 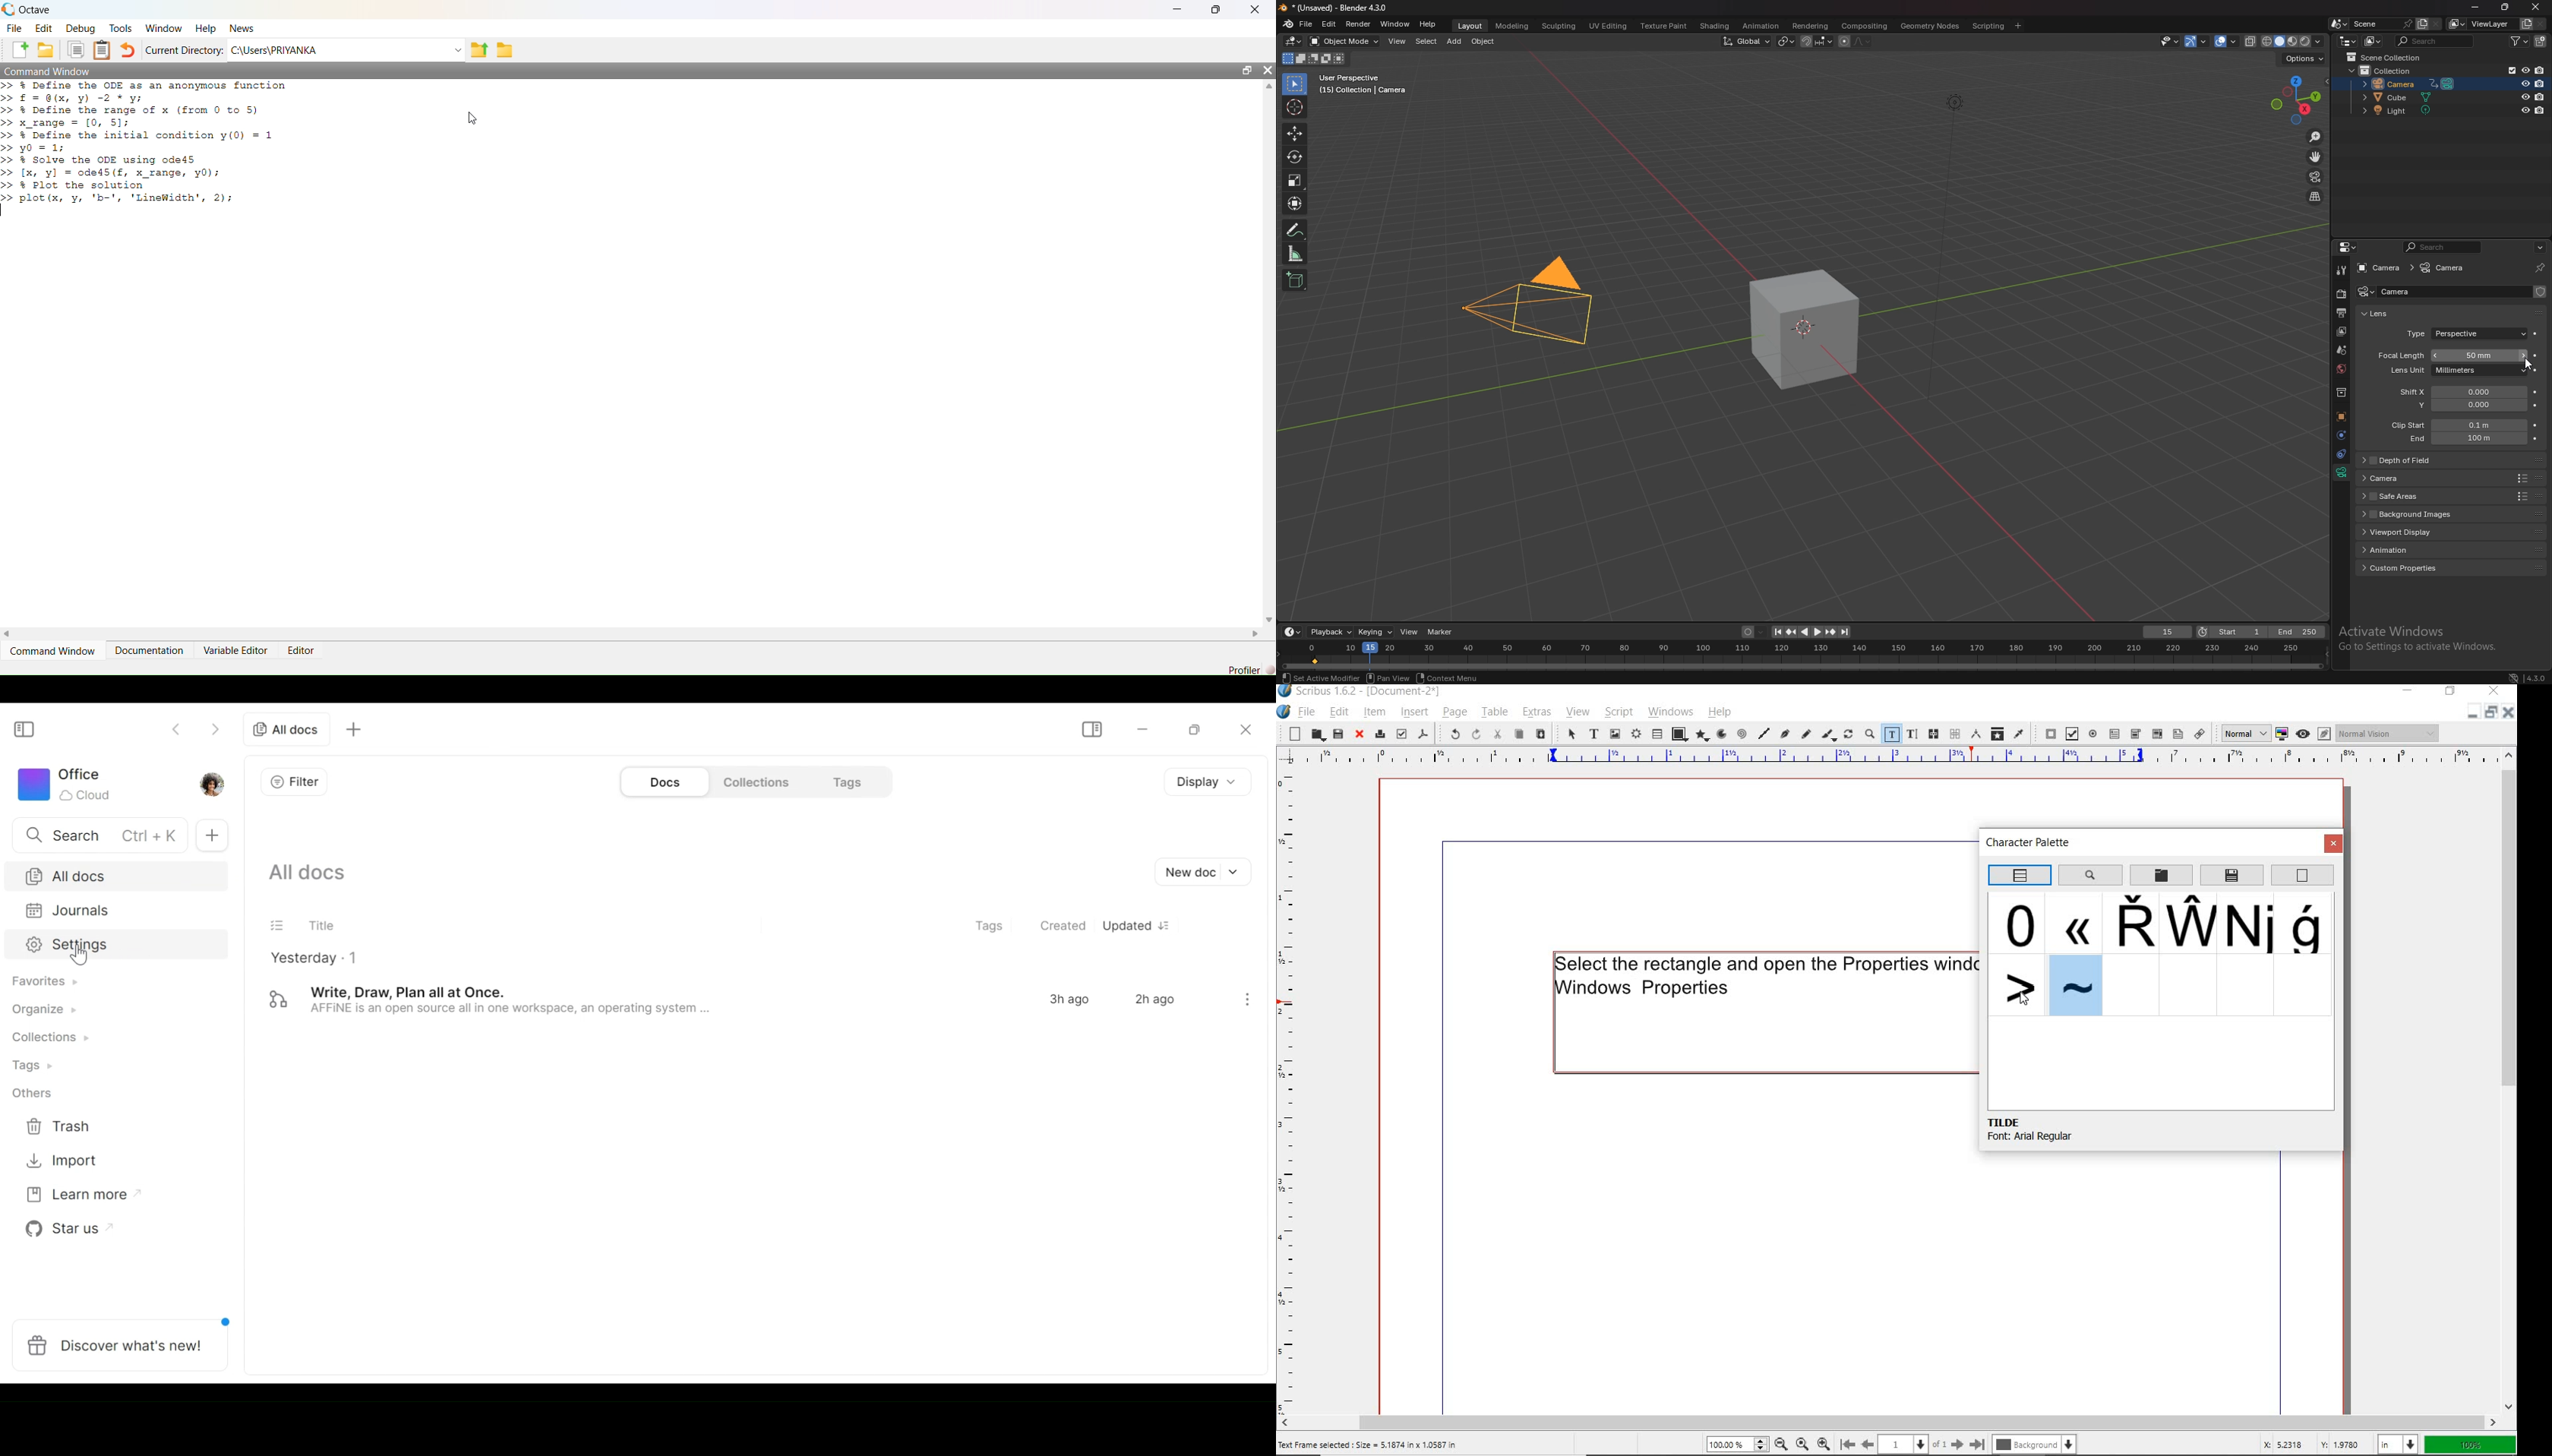 I want to click on print, so click(x=1379, y=734).